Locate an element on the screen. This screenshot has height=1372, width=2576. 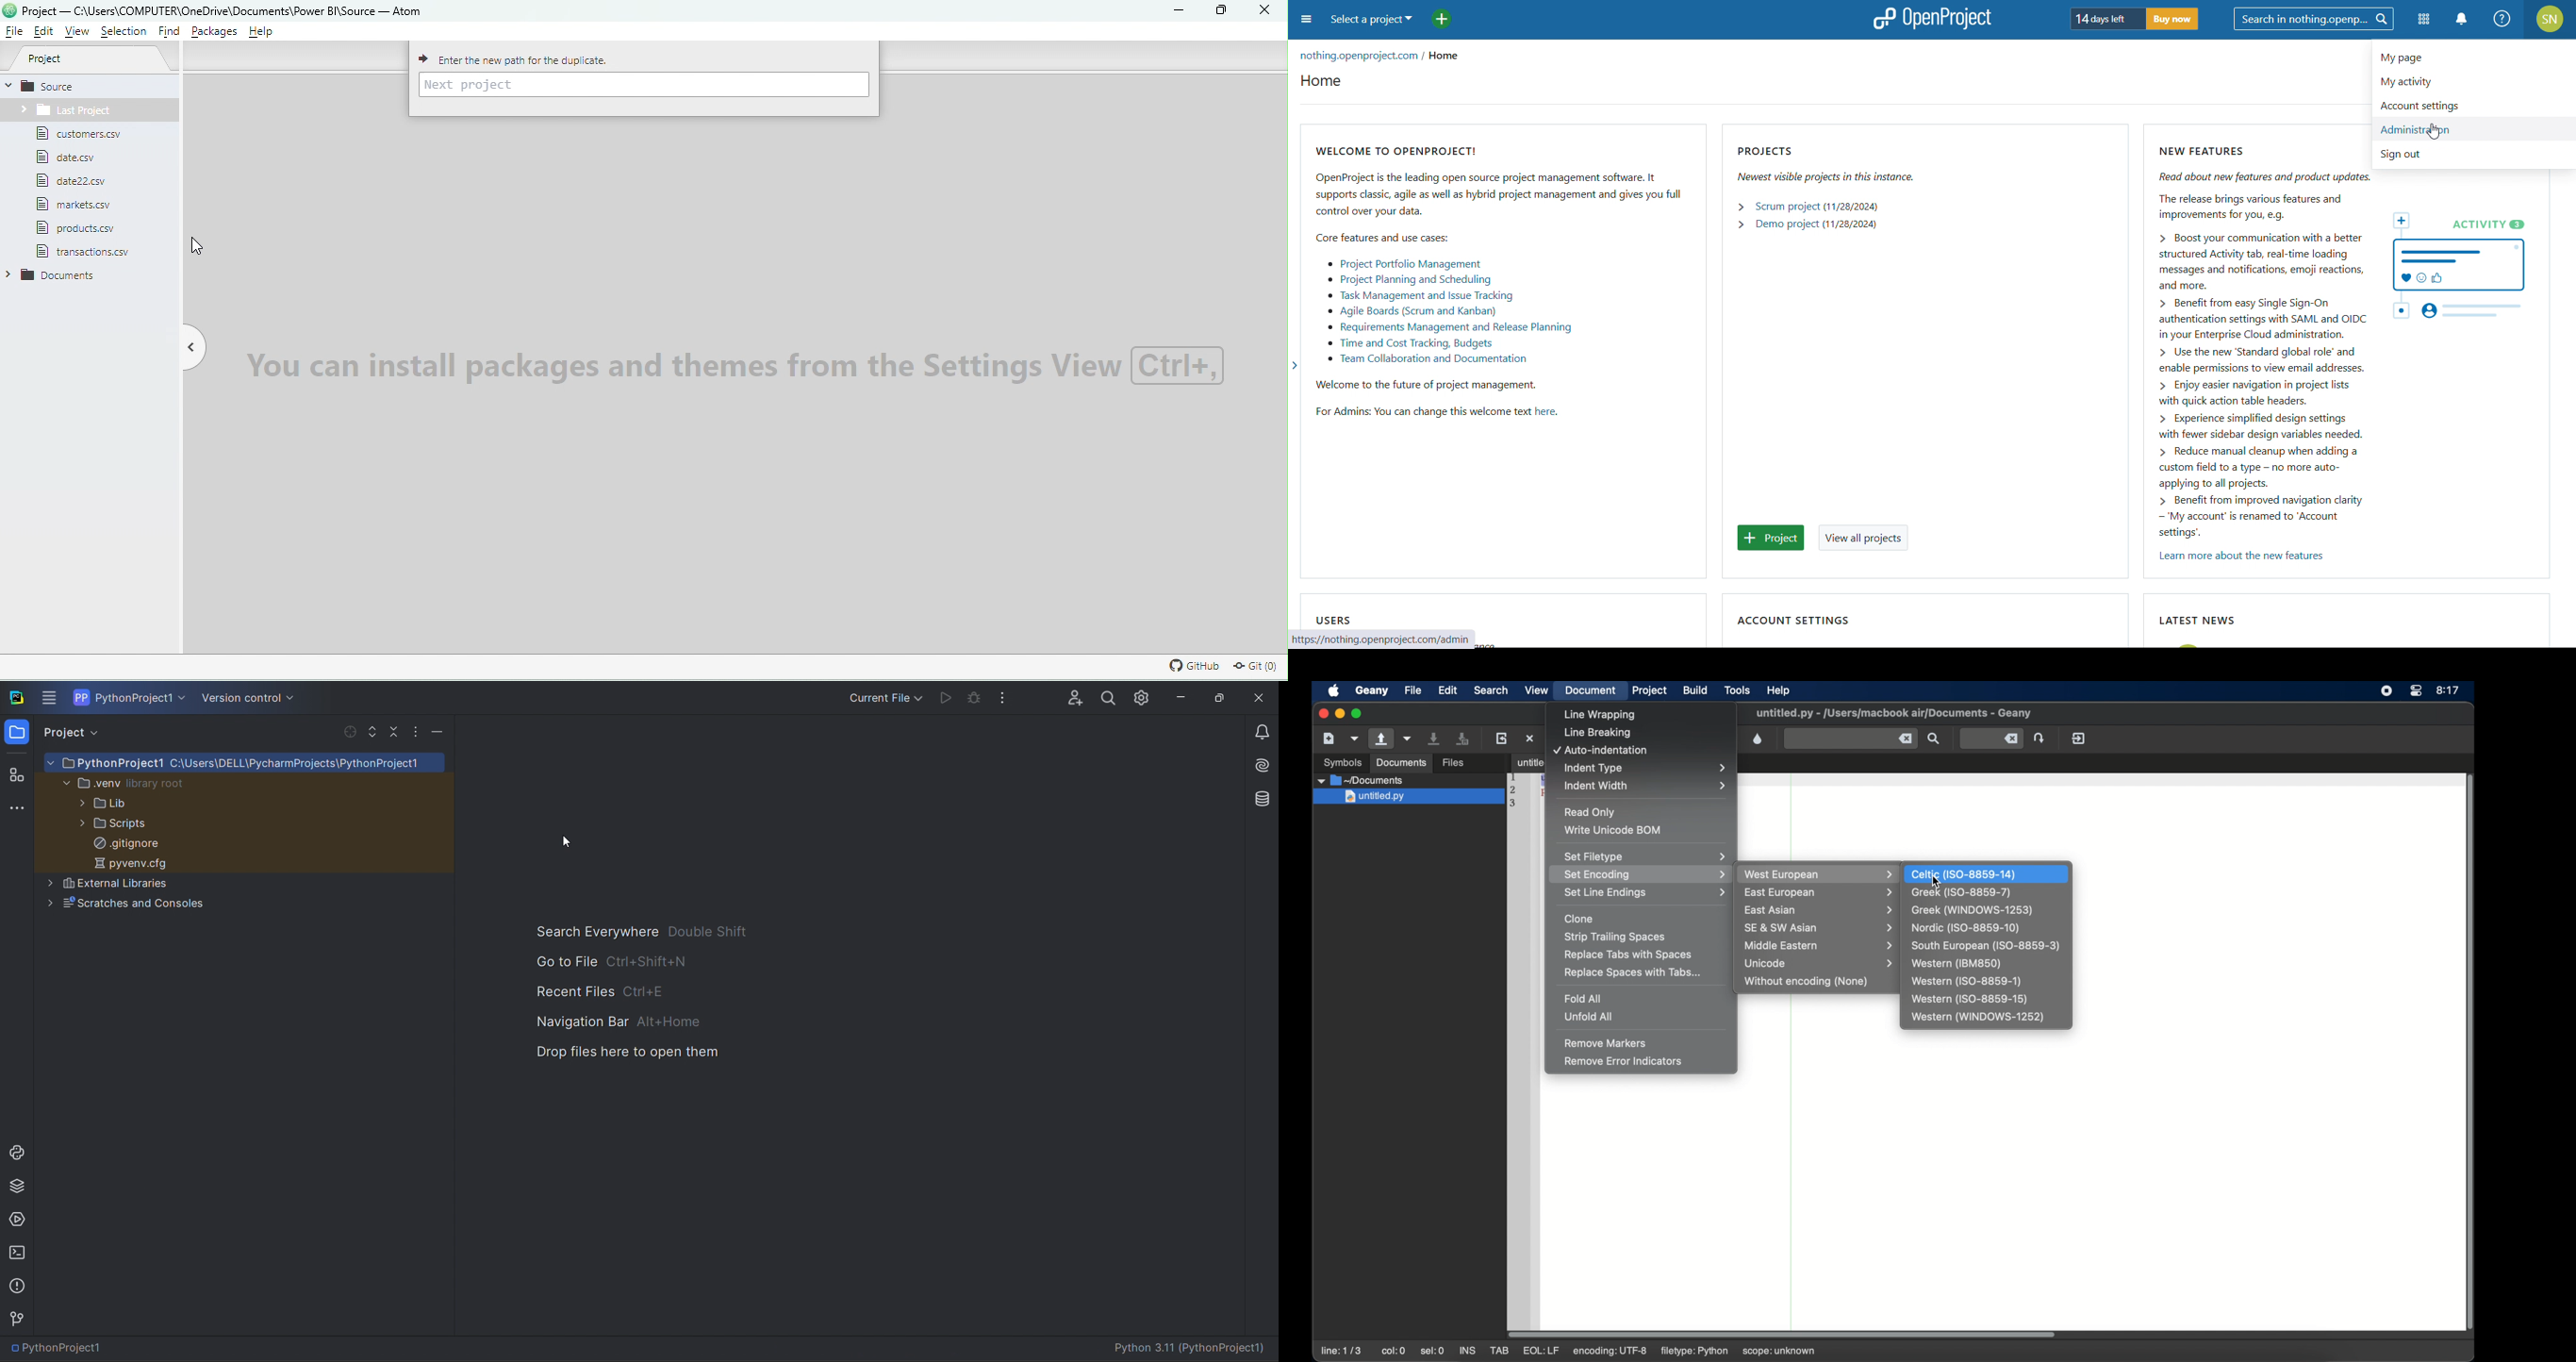
east european menu is located at coordinates (1820, 893).